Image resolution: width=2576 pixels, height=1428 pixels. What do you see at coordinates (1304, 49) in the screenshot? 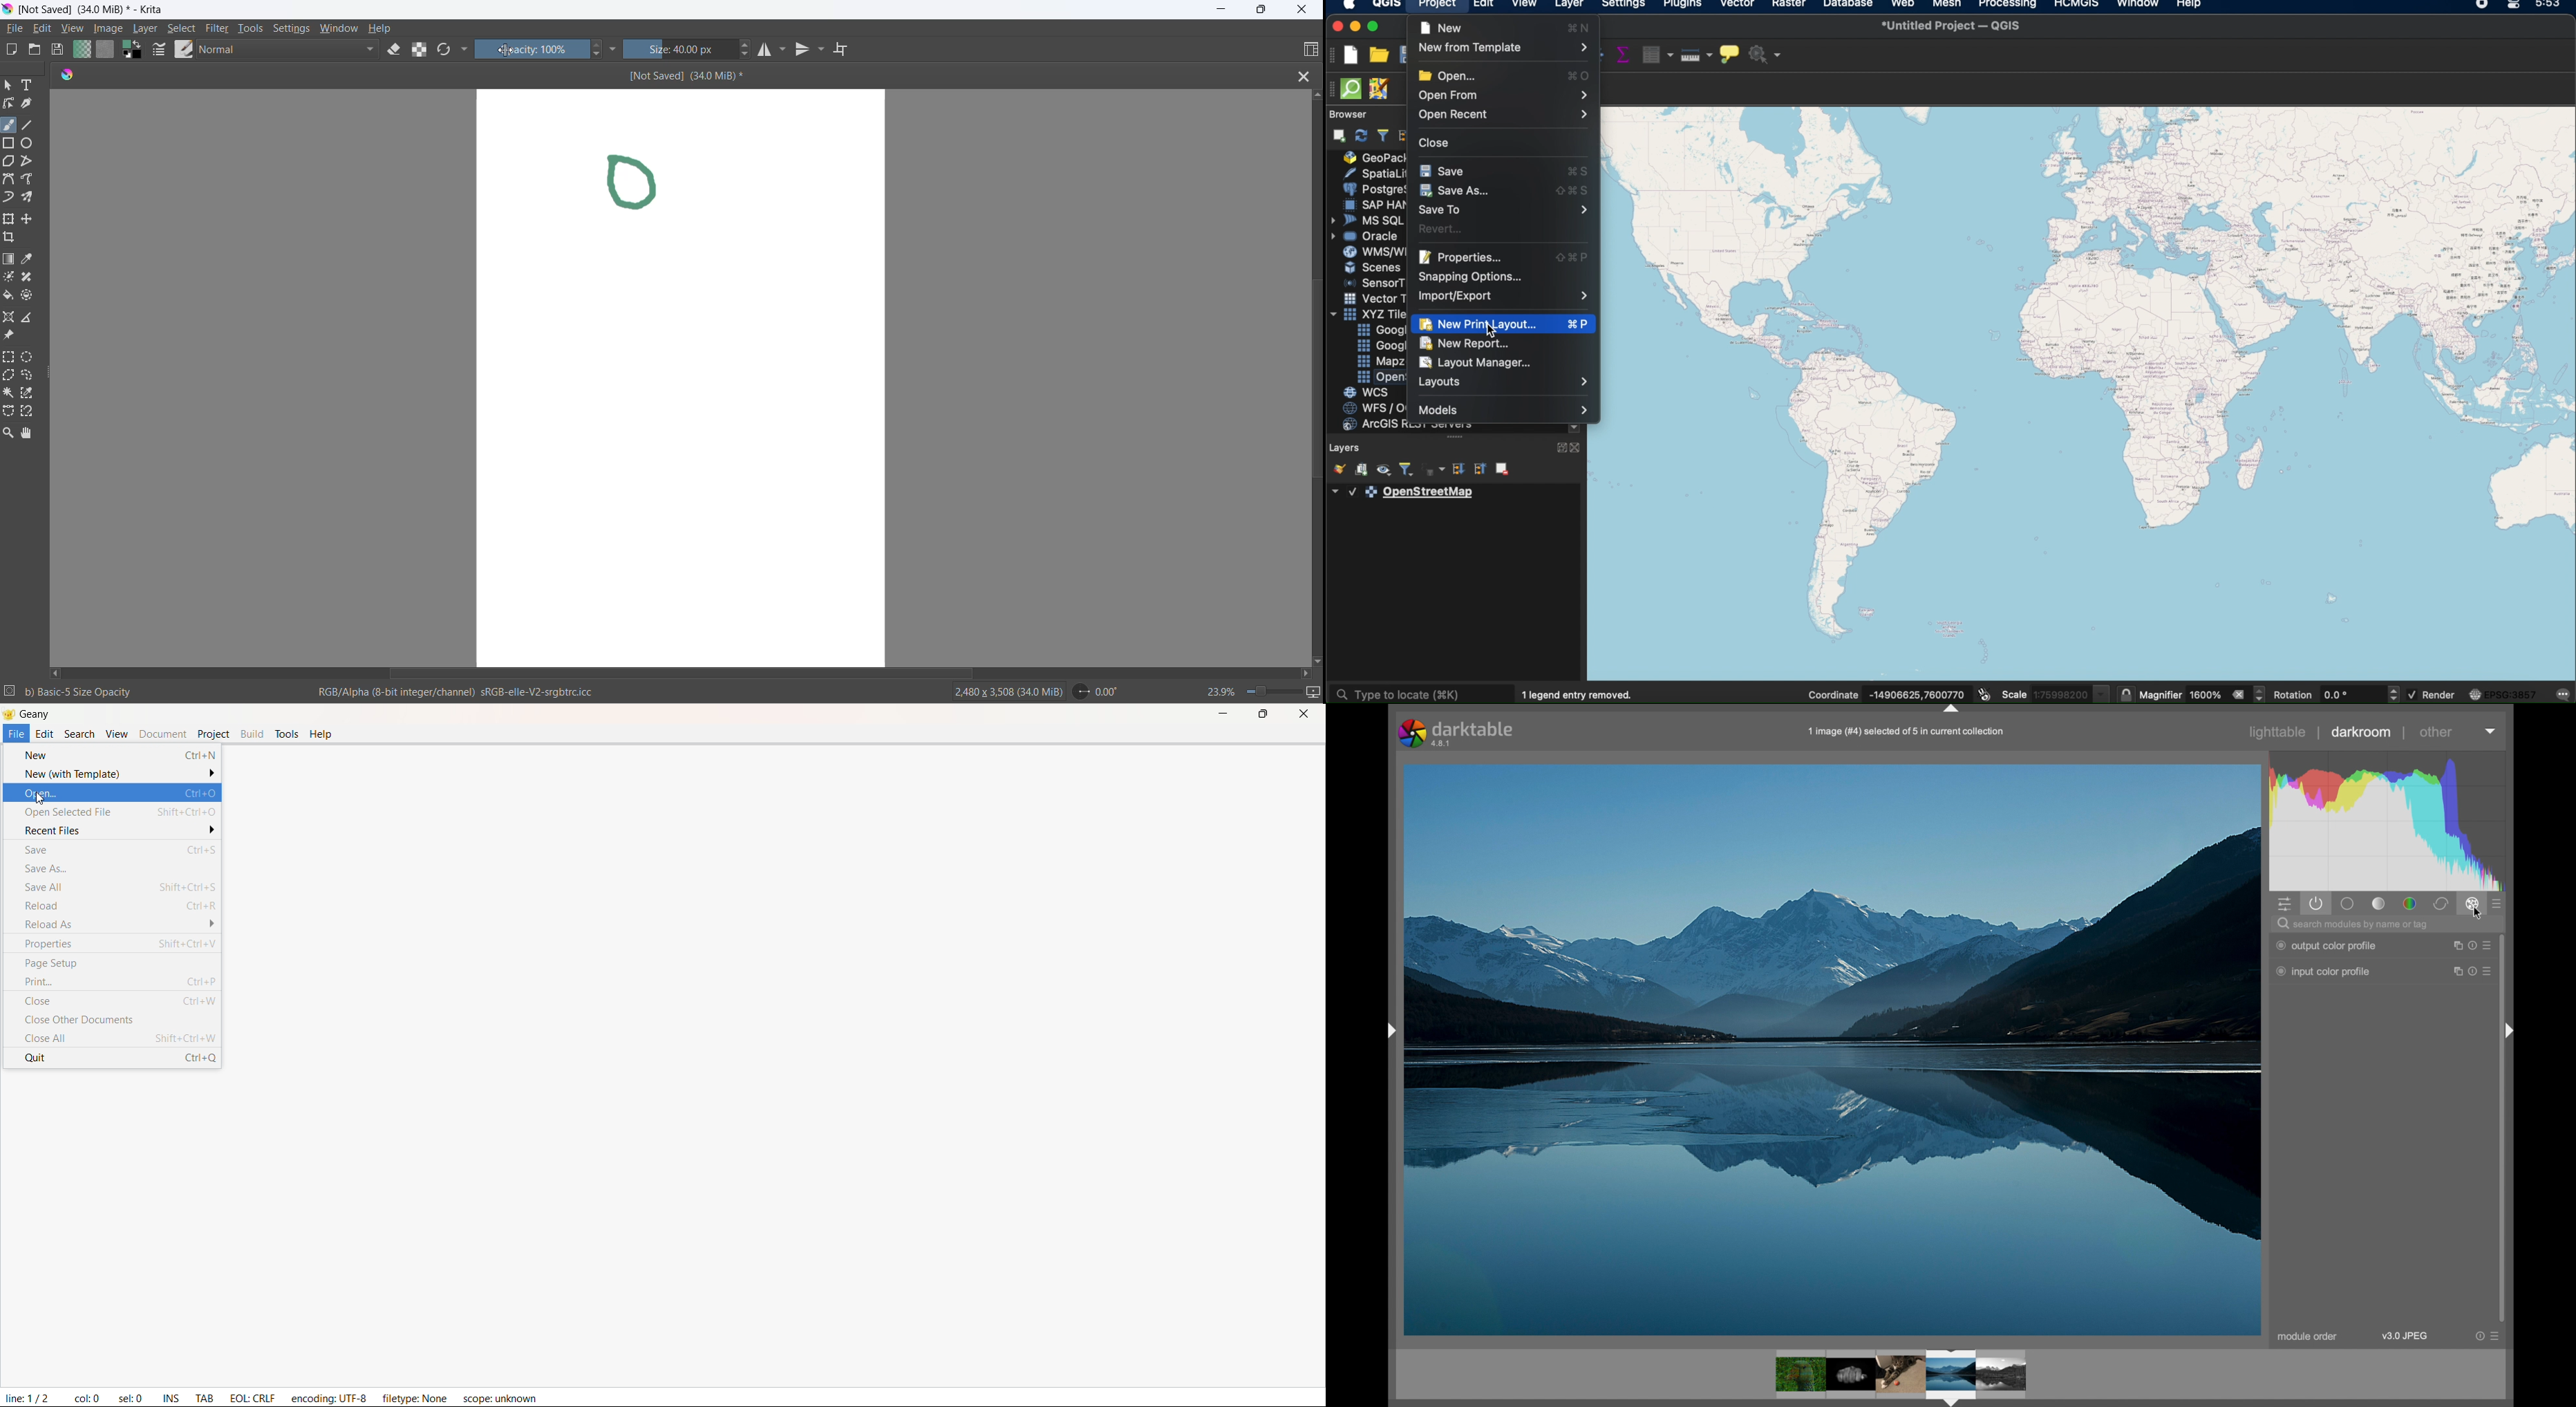
I see `choose workspace` at bounding box center [1304, 49].